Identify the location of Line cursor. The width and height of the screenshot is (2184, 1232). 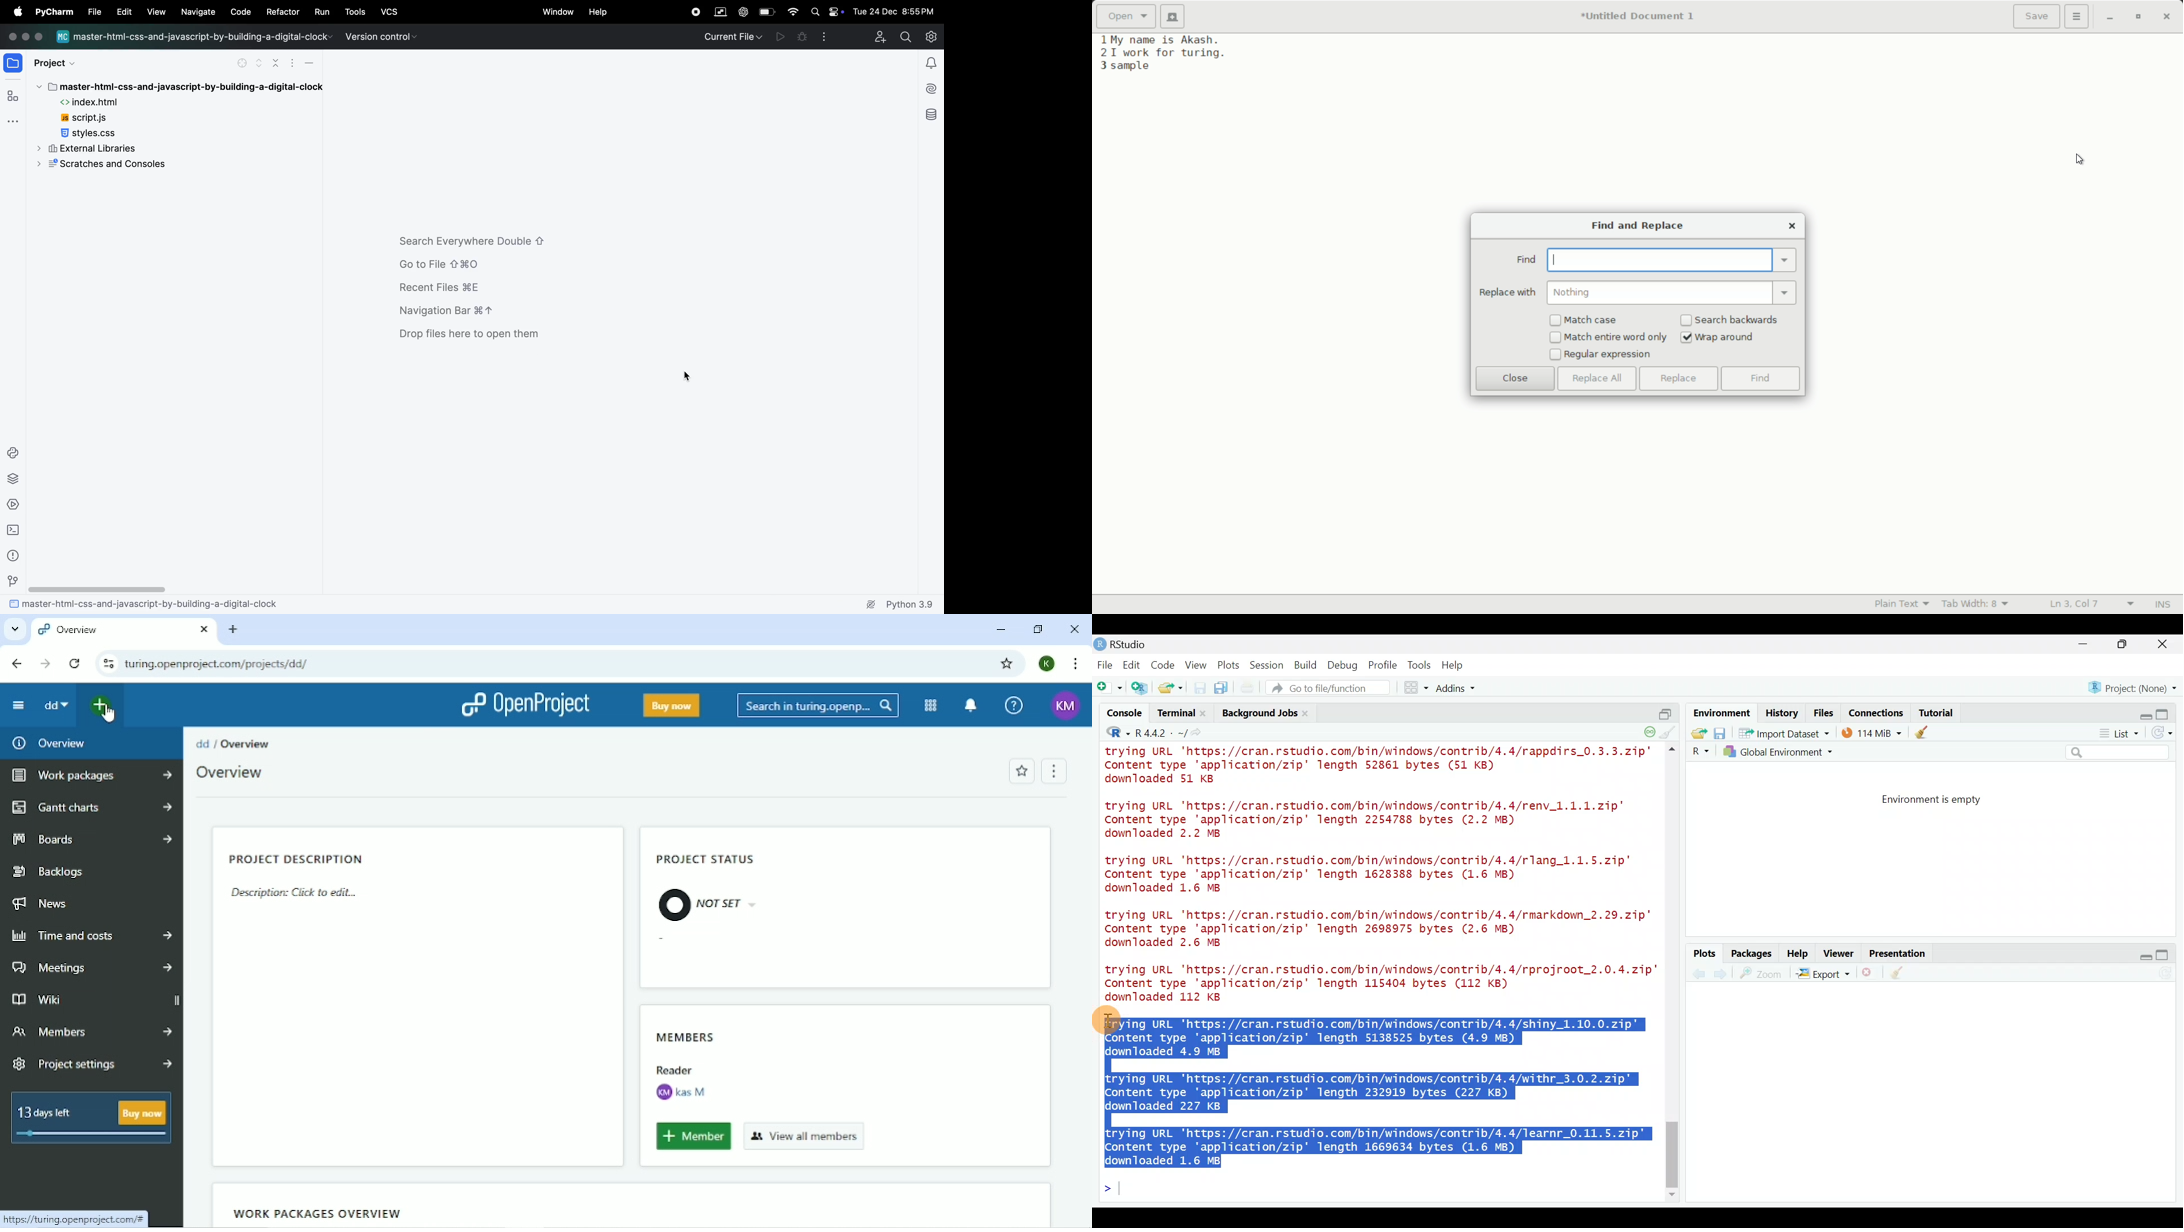
(1112, 1190).